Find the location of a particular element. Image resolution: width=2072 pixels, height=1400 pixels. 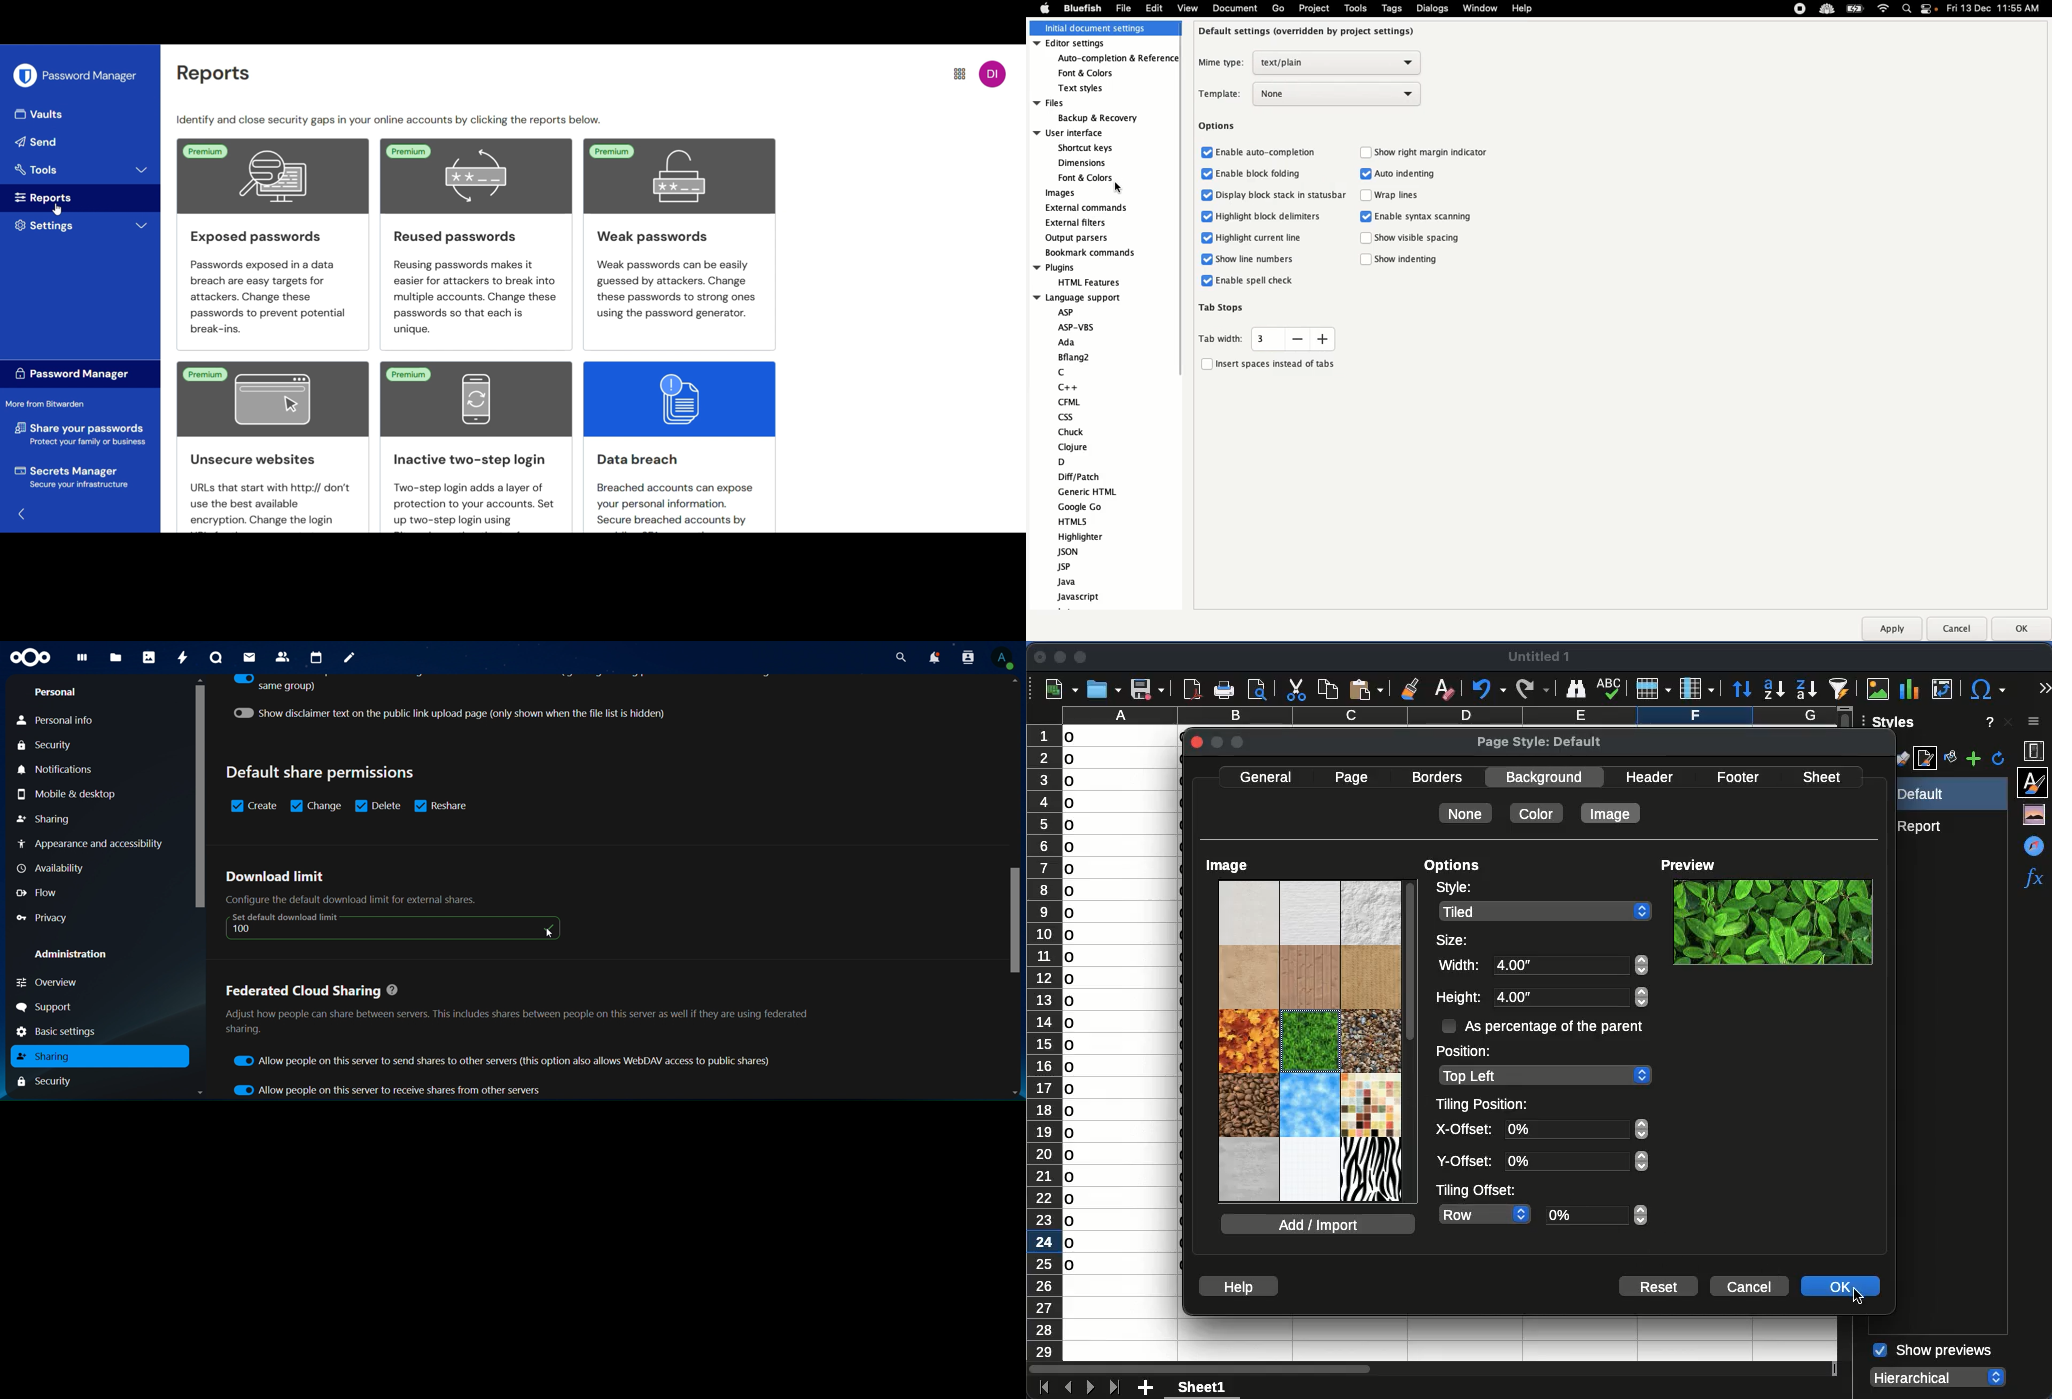

Enable block folding is located at coordinates (1252, 174).